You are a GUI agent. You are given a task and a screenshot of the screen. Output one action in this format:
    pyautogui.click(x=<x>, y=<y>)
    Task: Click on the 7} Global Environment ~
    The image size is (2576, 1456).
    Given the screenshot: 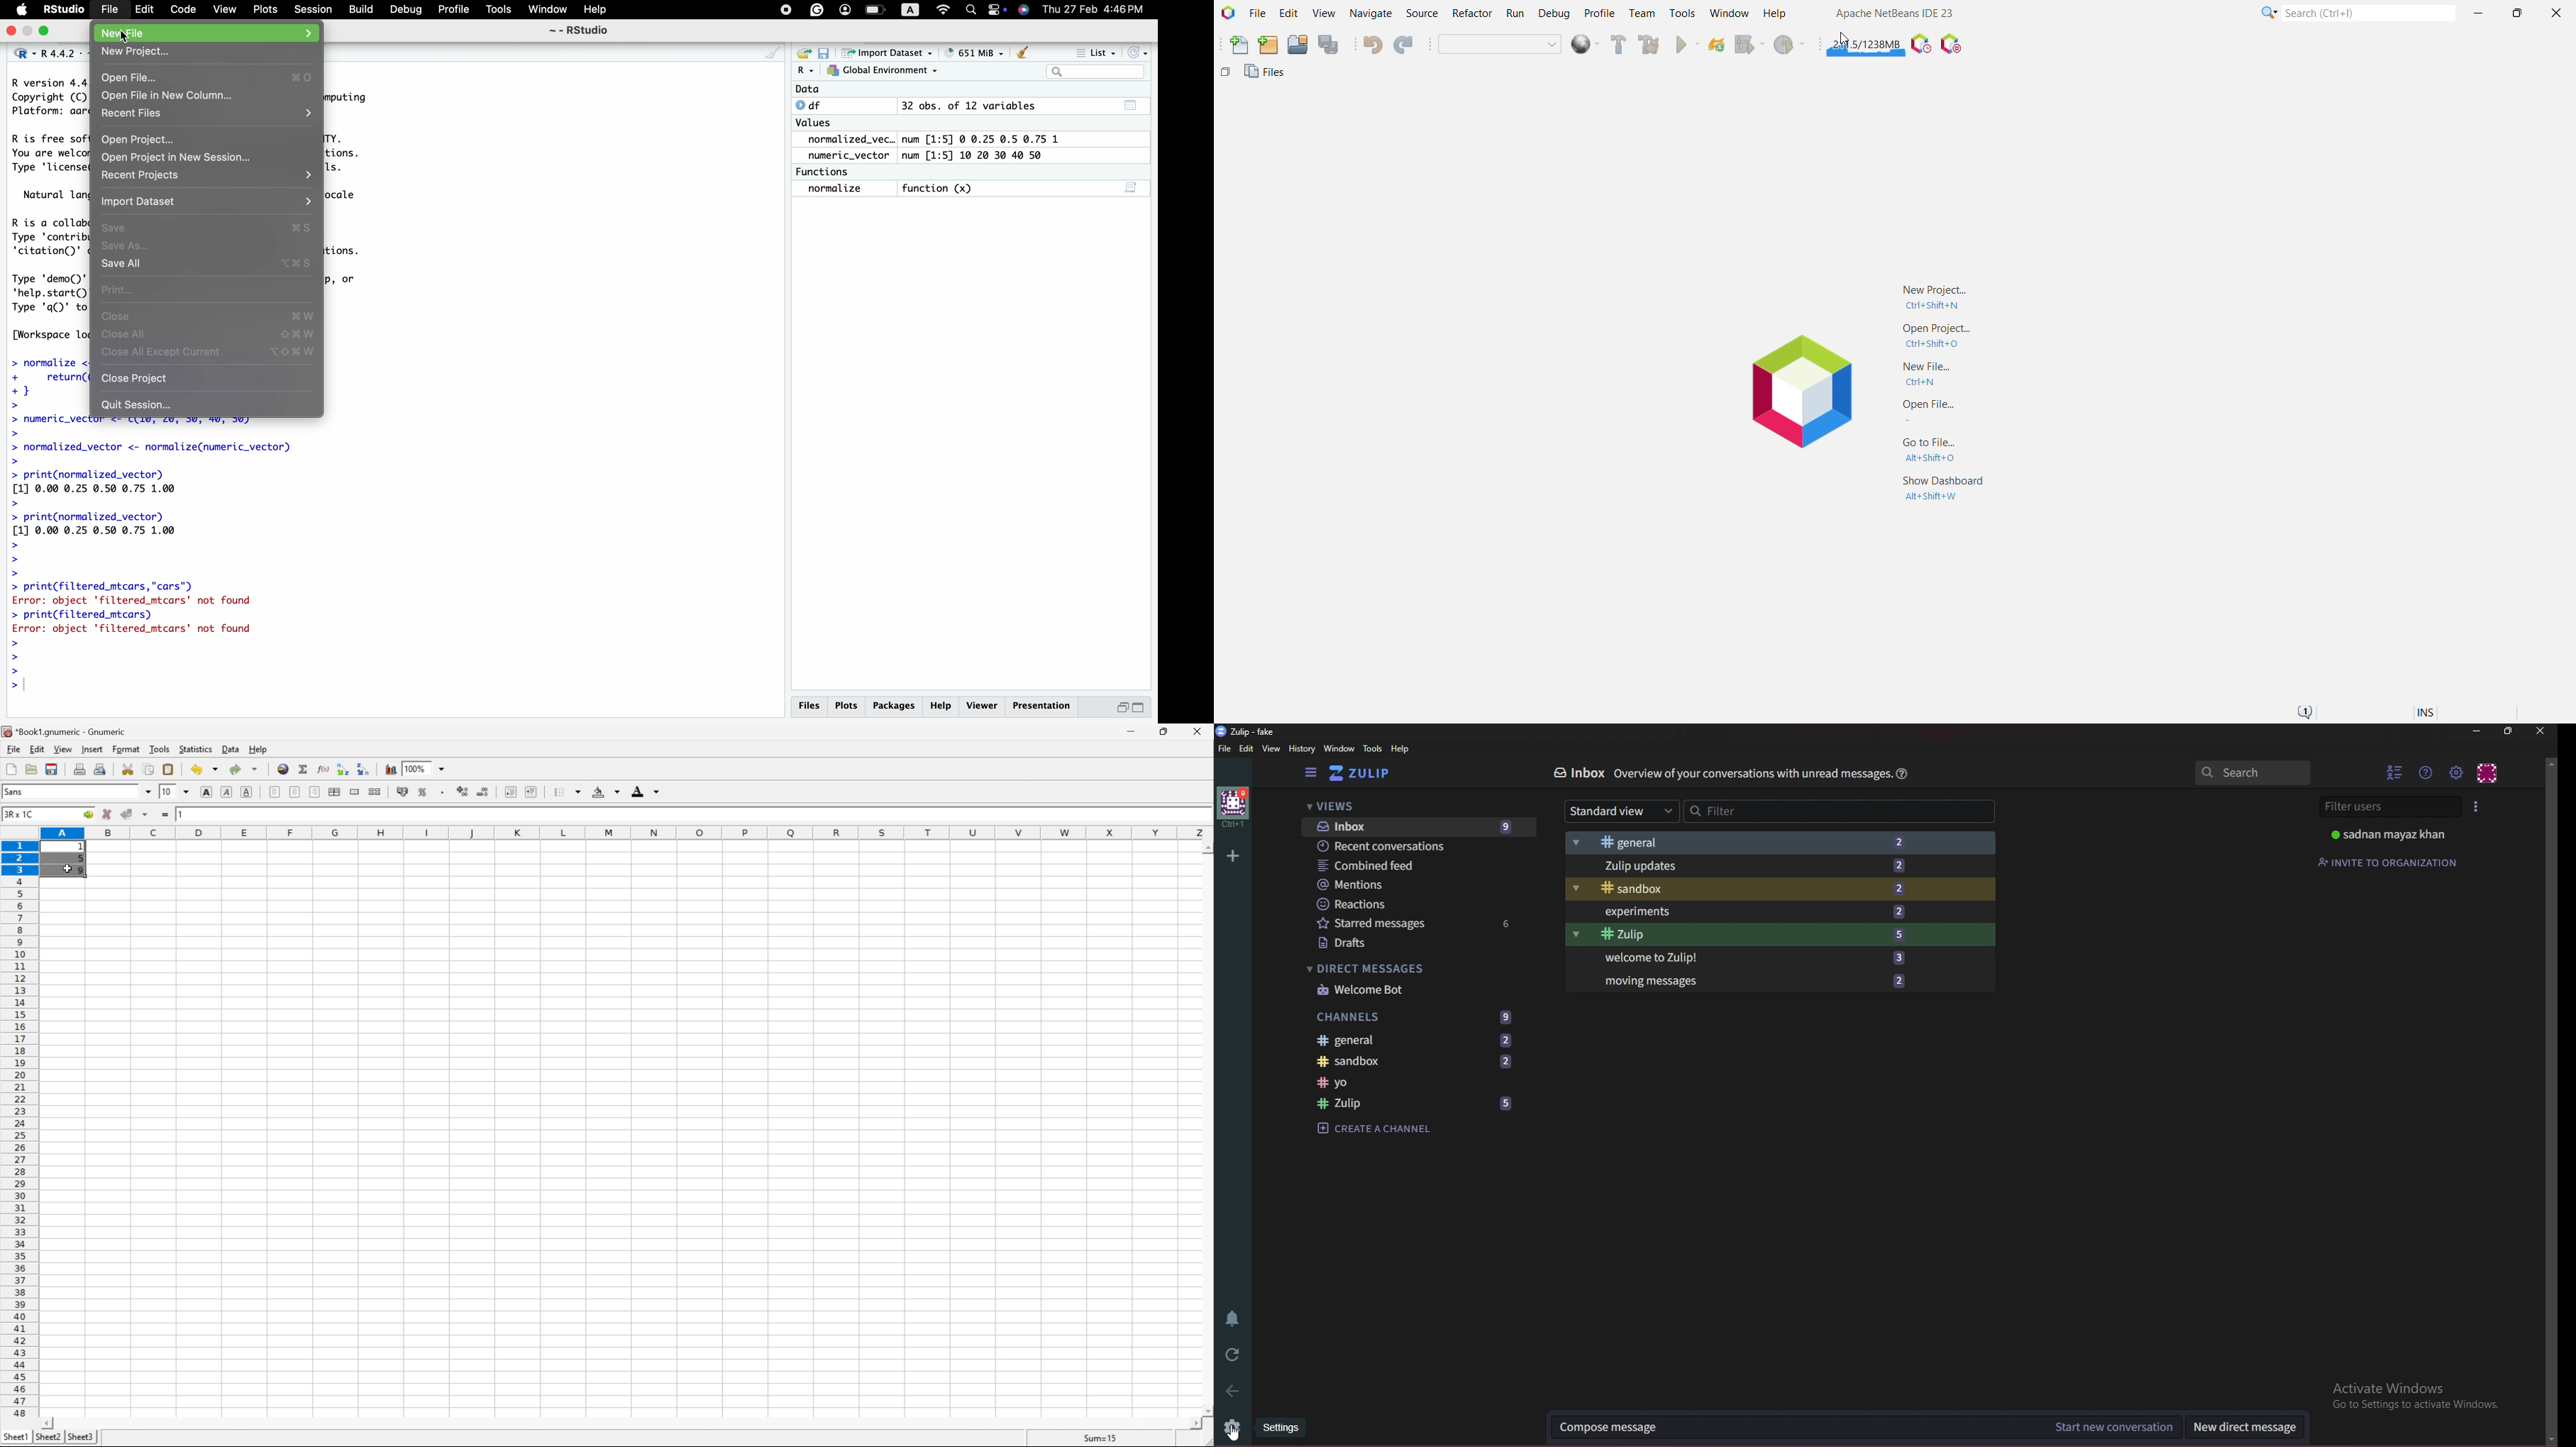 What is the action you would take?
    pyautogui.click(x=885, y=70)
    